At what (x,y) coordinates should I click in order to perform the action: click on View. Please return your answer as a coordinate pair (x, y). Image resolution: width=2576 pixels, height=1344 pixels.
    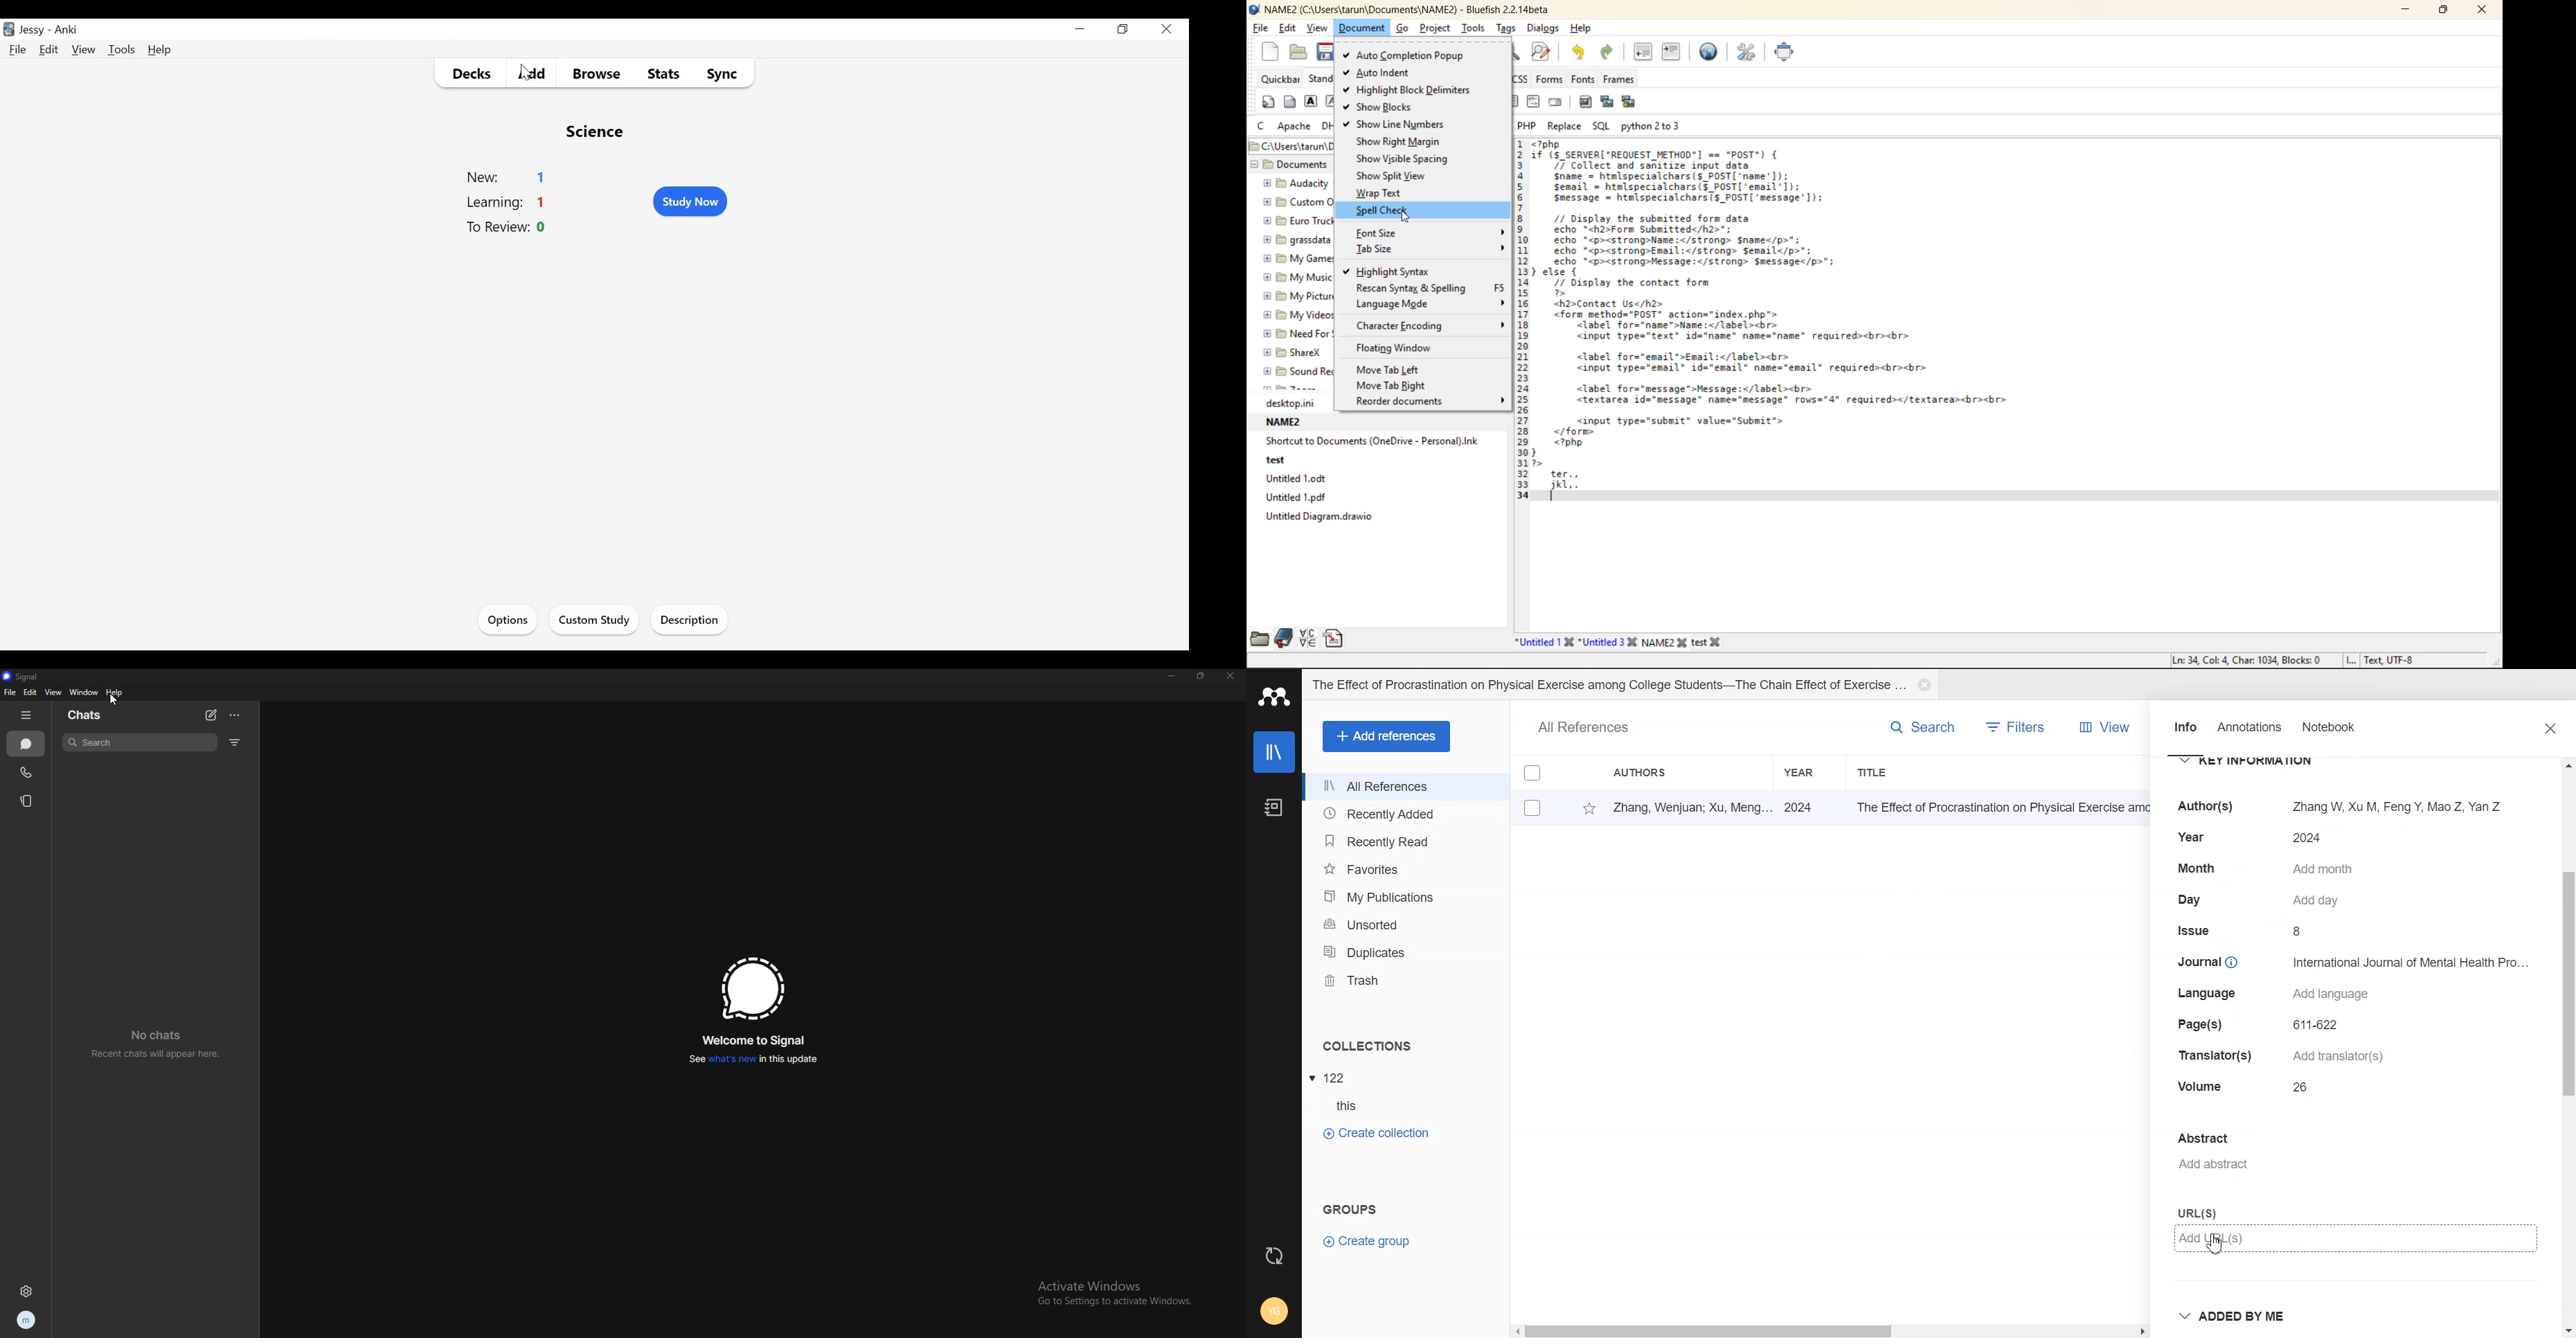
    Looking at the image, I should click on (84, 50).